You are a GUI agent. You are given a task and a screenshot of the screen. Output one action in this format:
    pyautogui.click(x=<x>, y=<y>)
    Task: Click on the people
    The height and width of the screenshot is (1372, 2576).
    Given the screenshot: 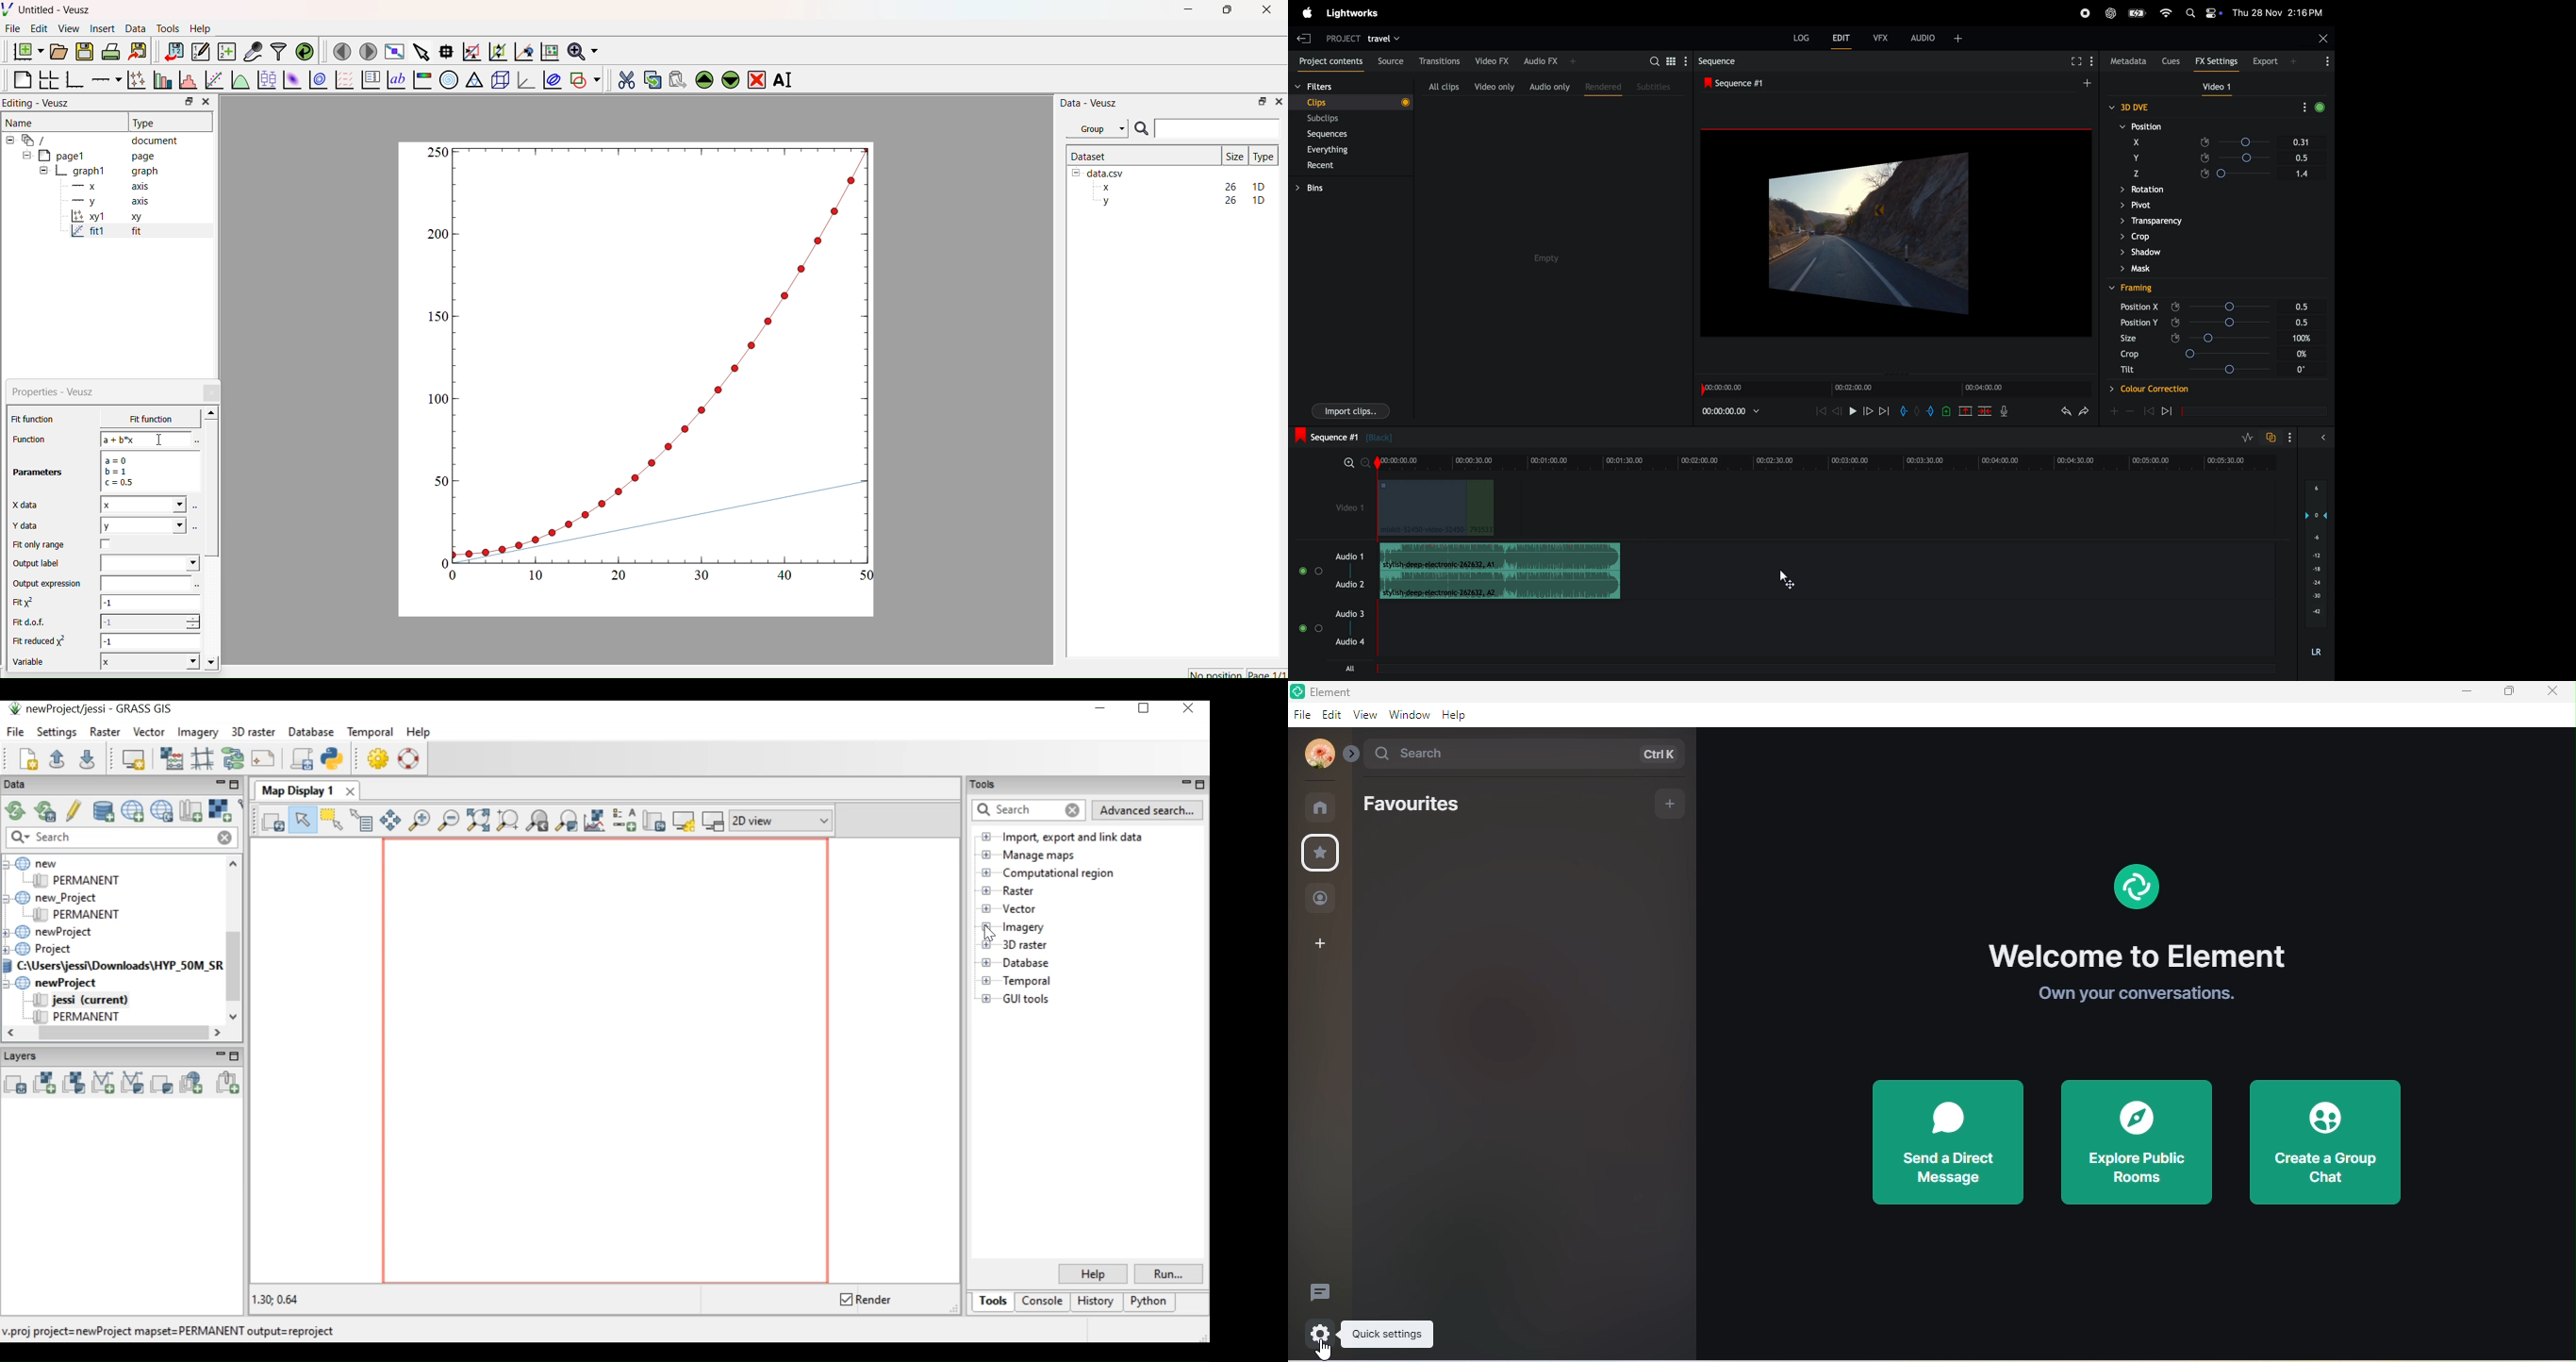 What is the action you would take?
    pyautogui.click(x=1323, y=898)
    